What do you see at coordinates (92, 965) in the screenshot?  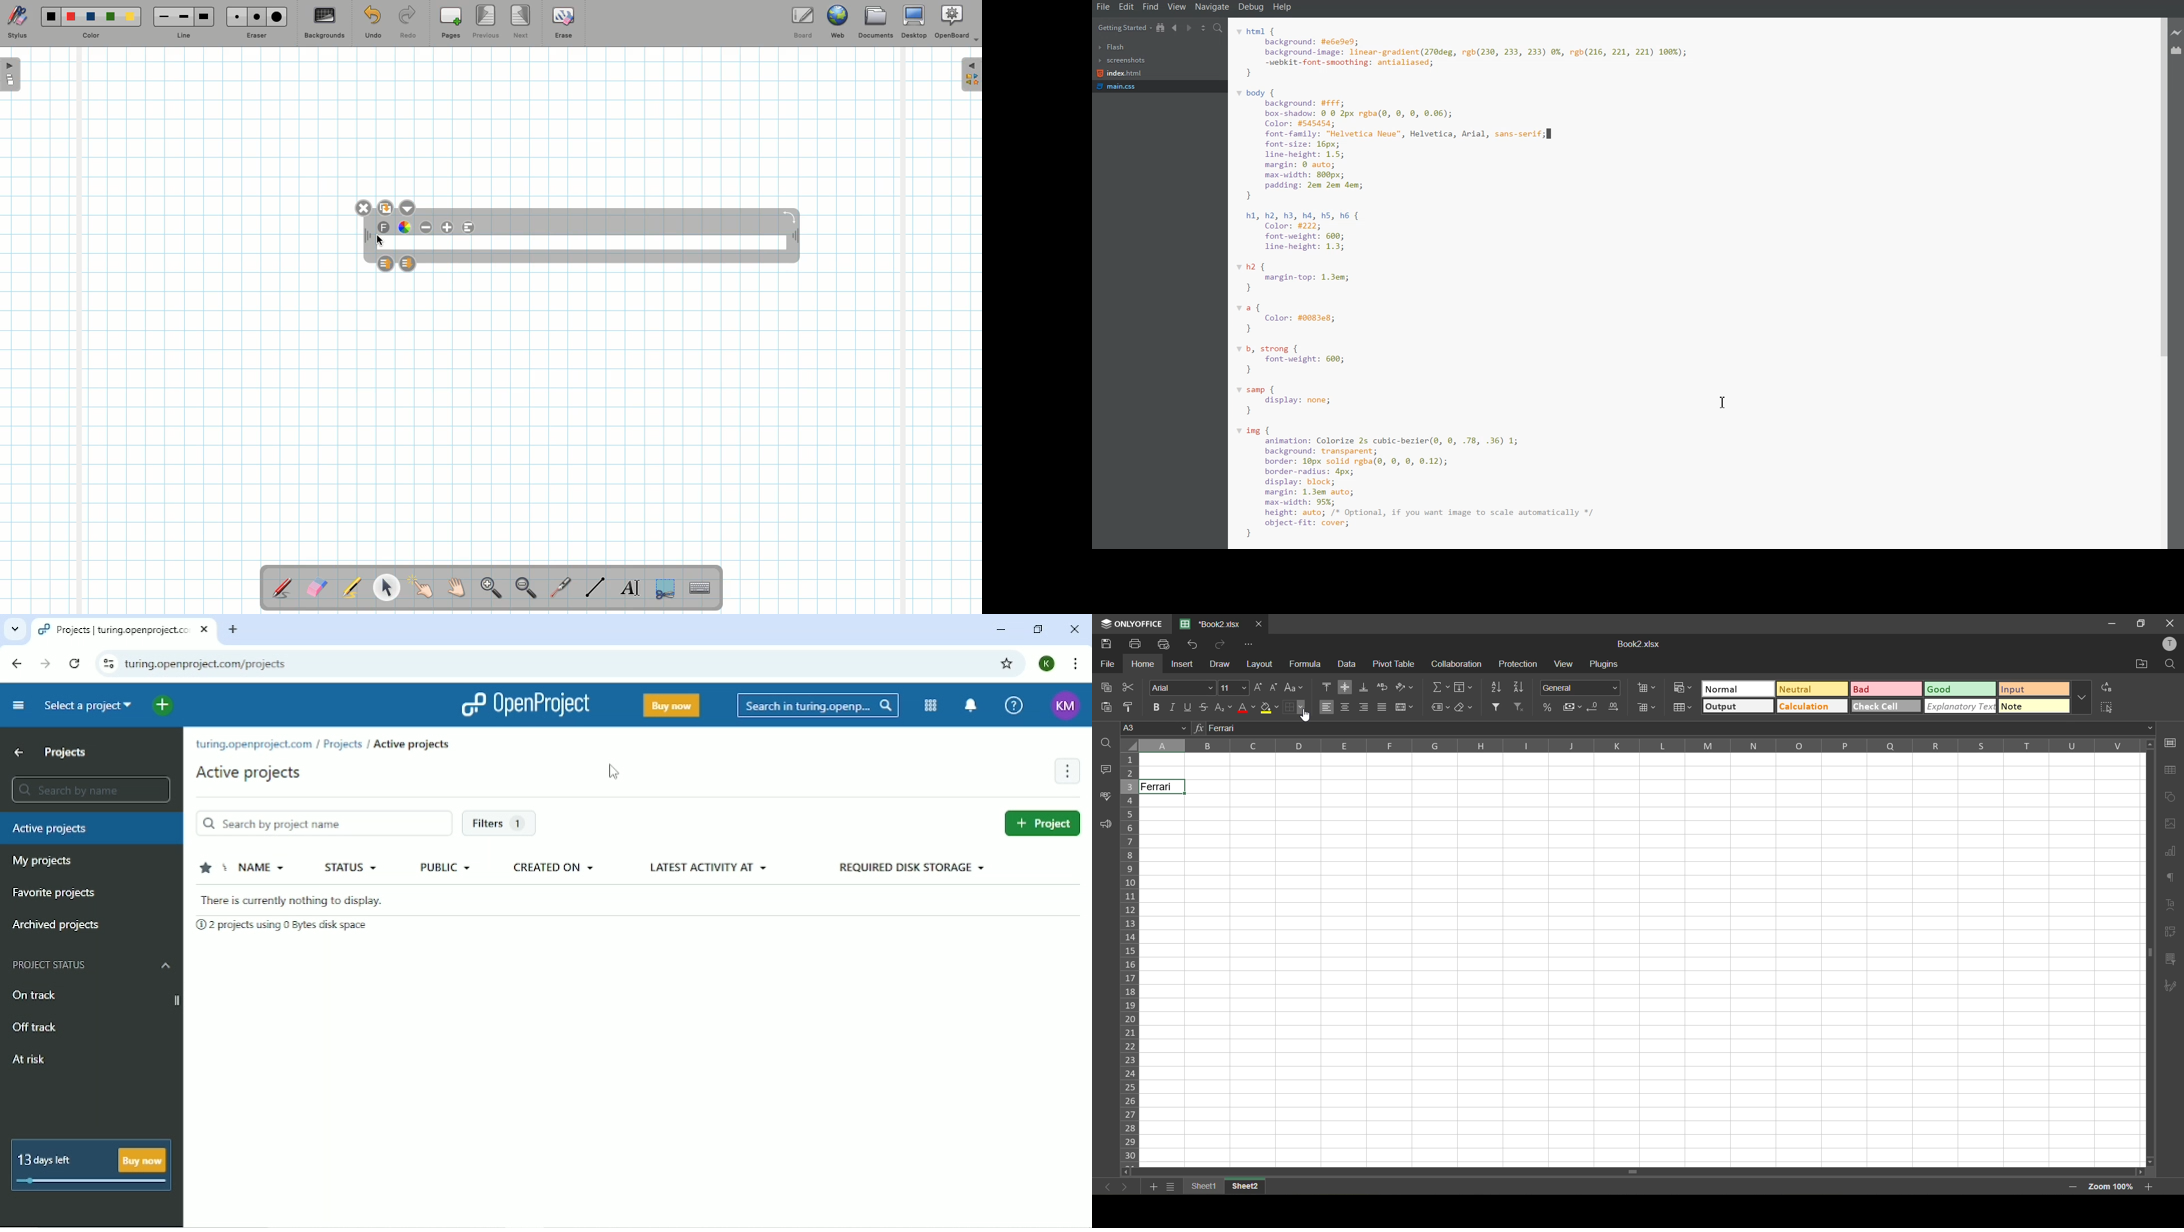 I see `Project status` at bounding box center [92, 965].